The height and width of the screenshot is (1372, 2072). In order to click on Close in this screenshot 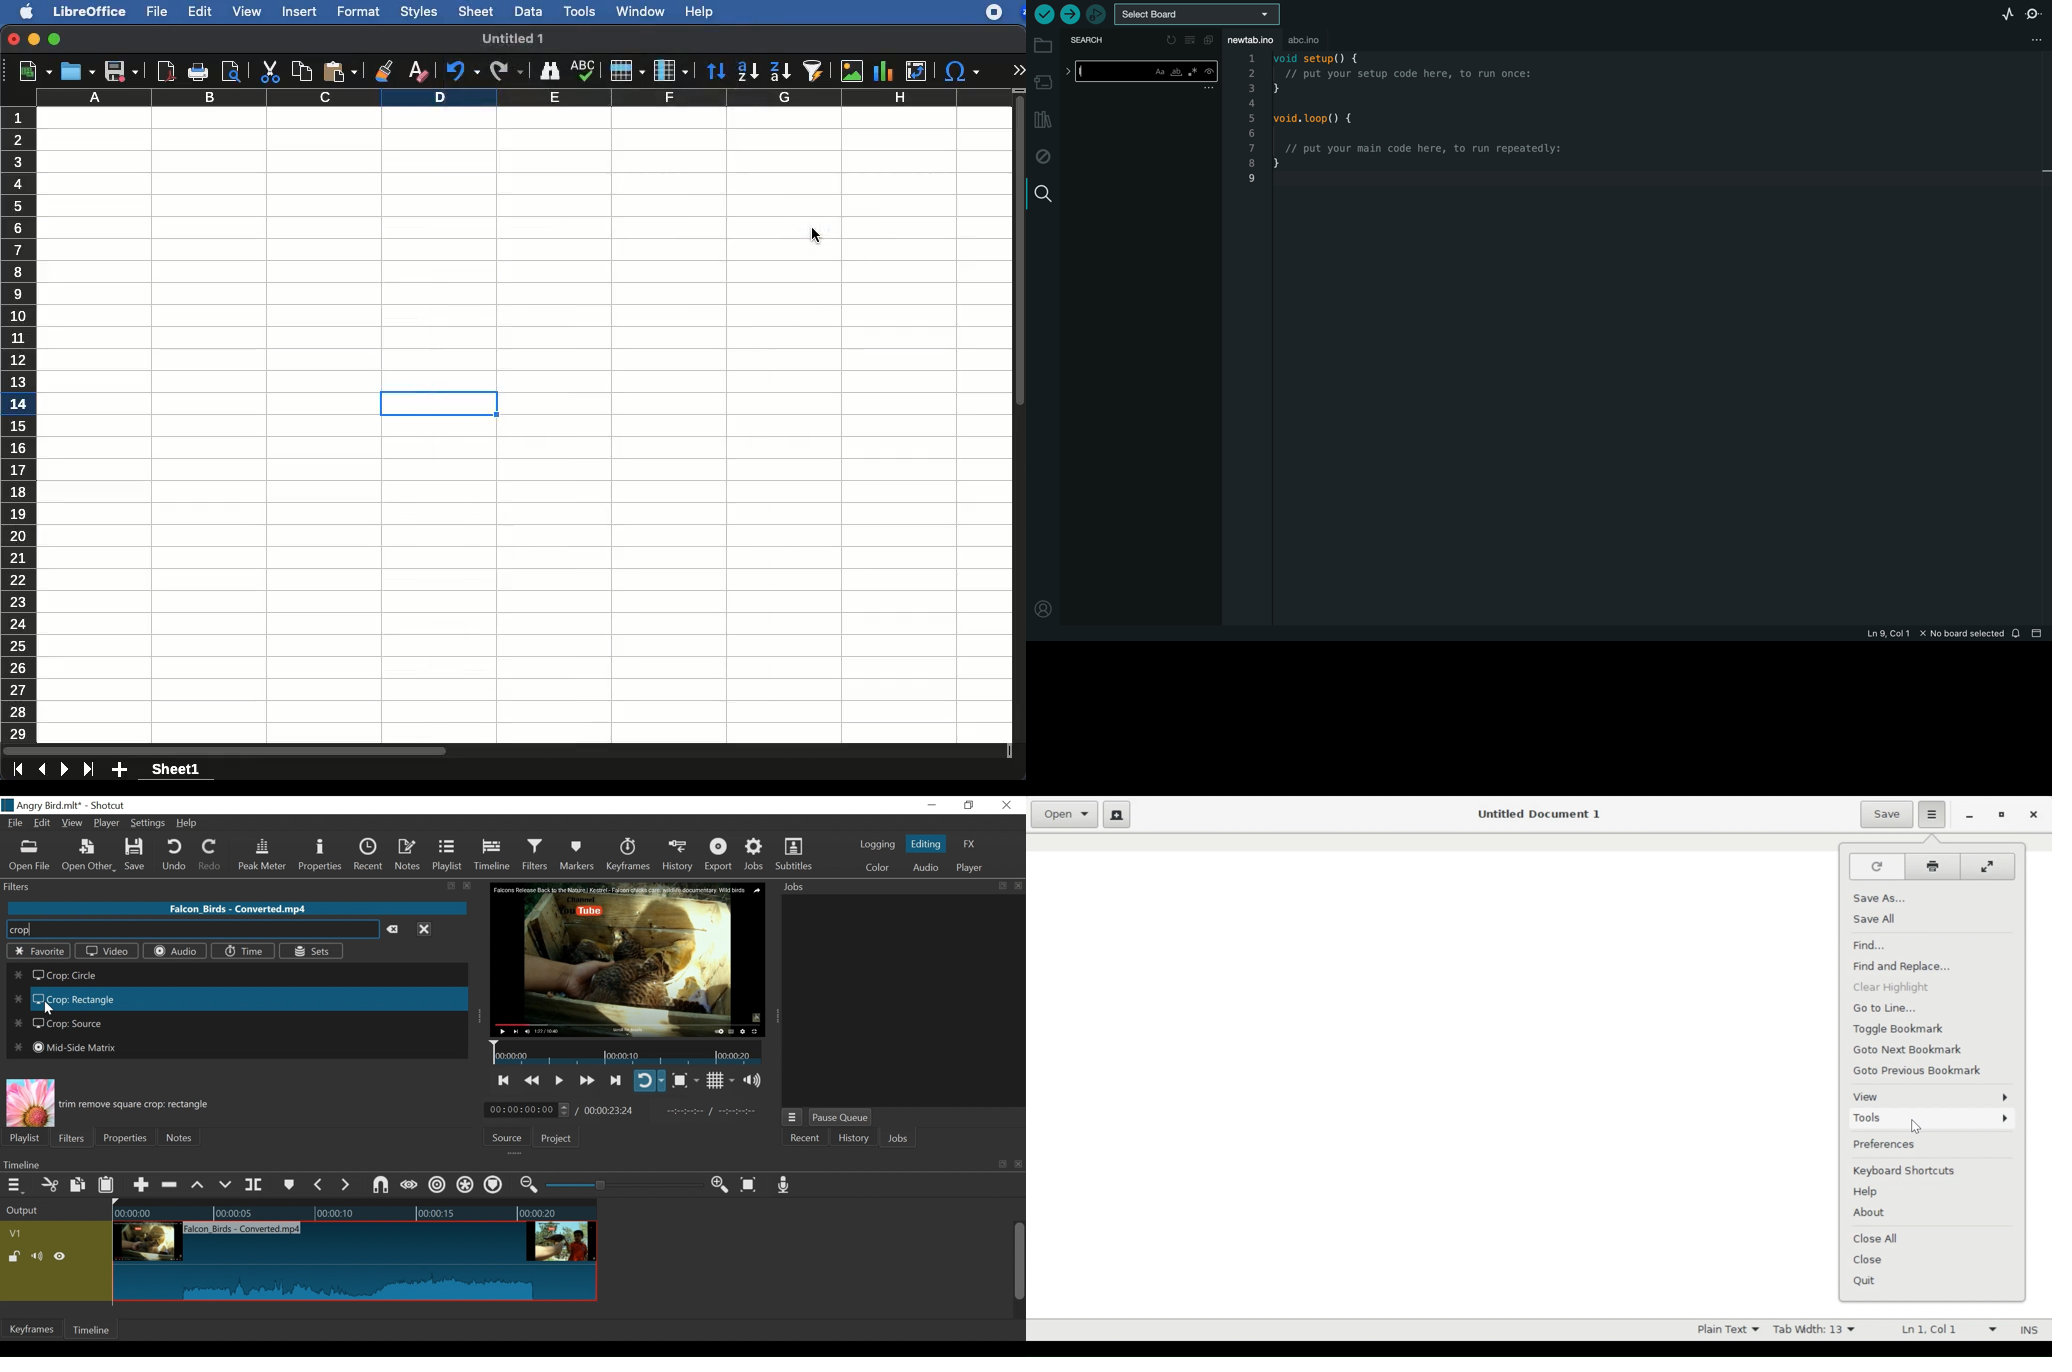, I will do `click(1005, 806)`.